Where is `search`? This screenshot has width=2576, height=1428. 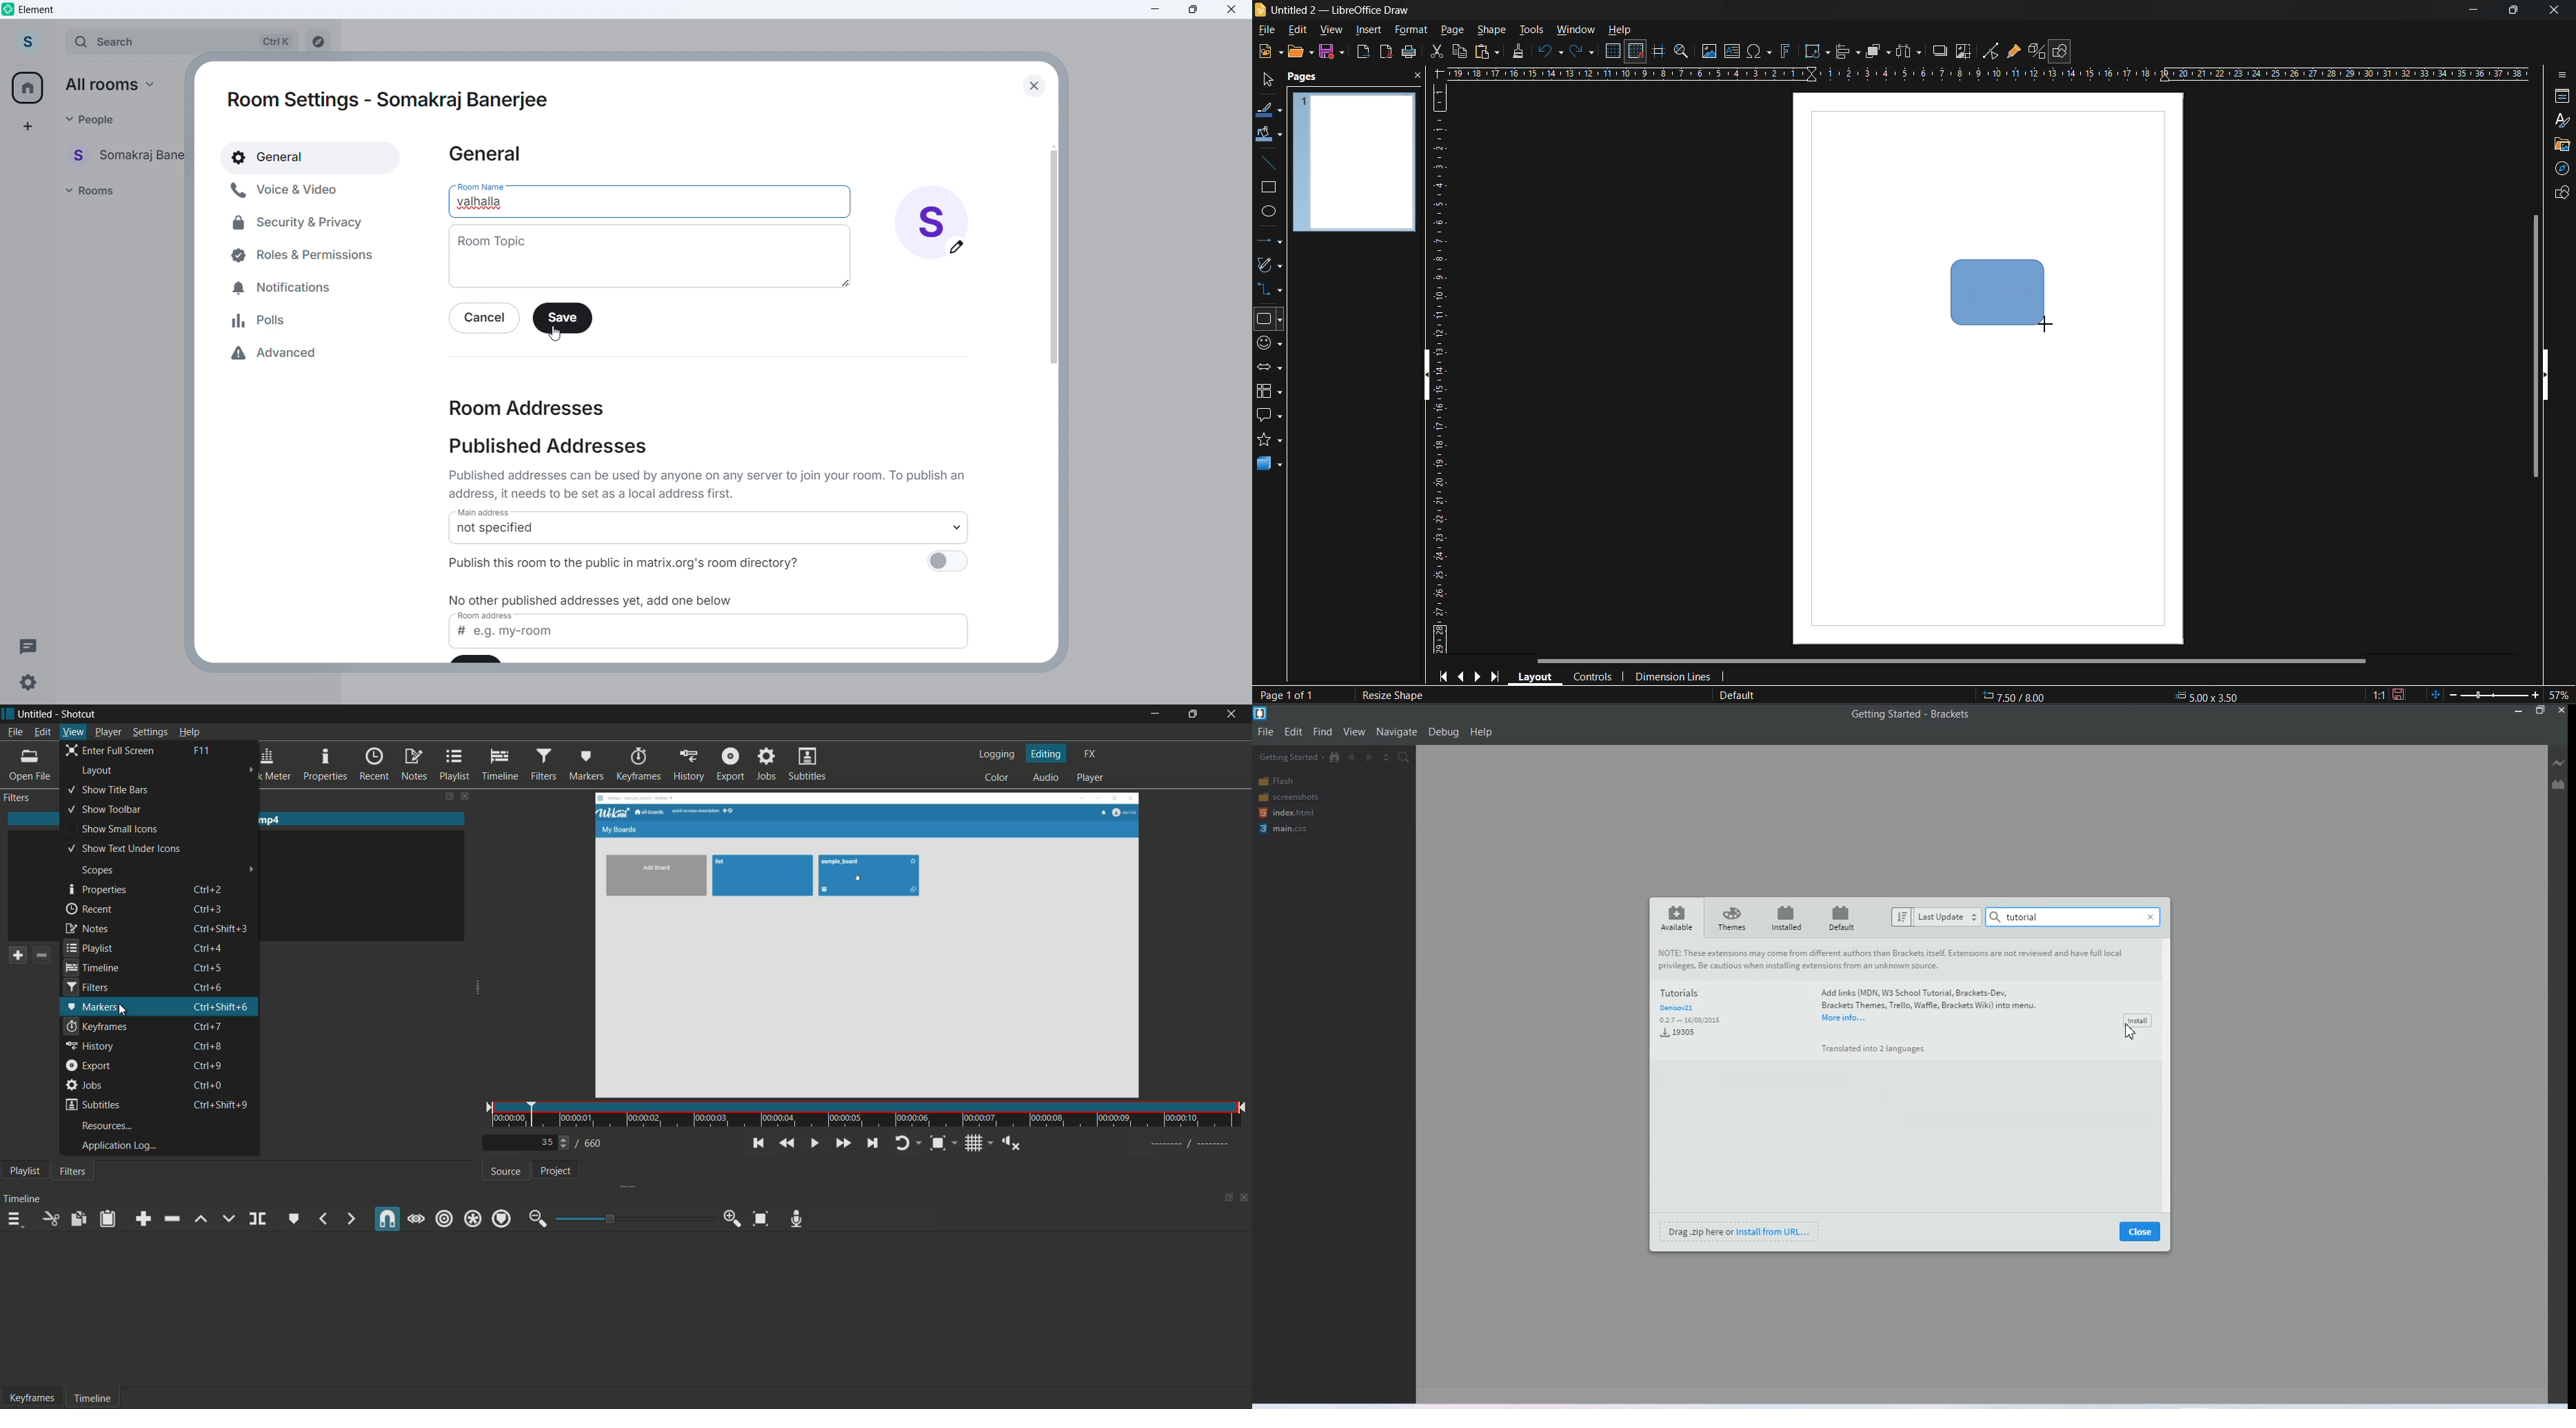
search is located at coordinates (182, 41).